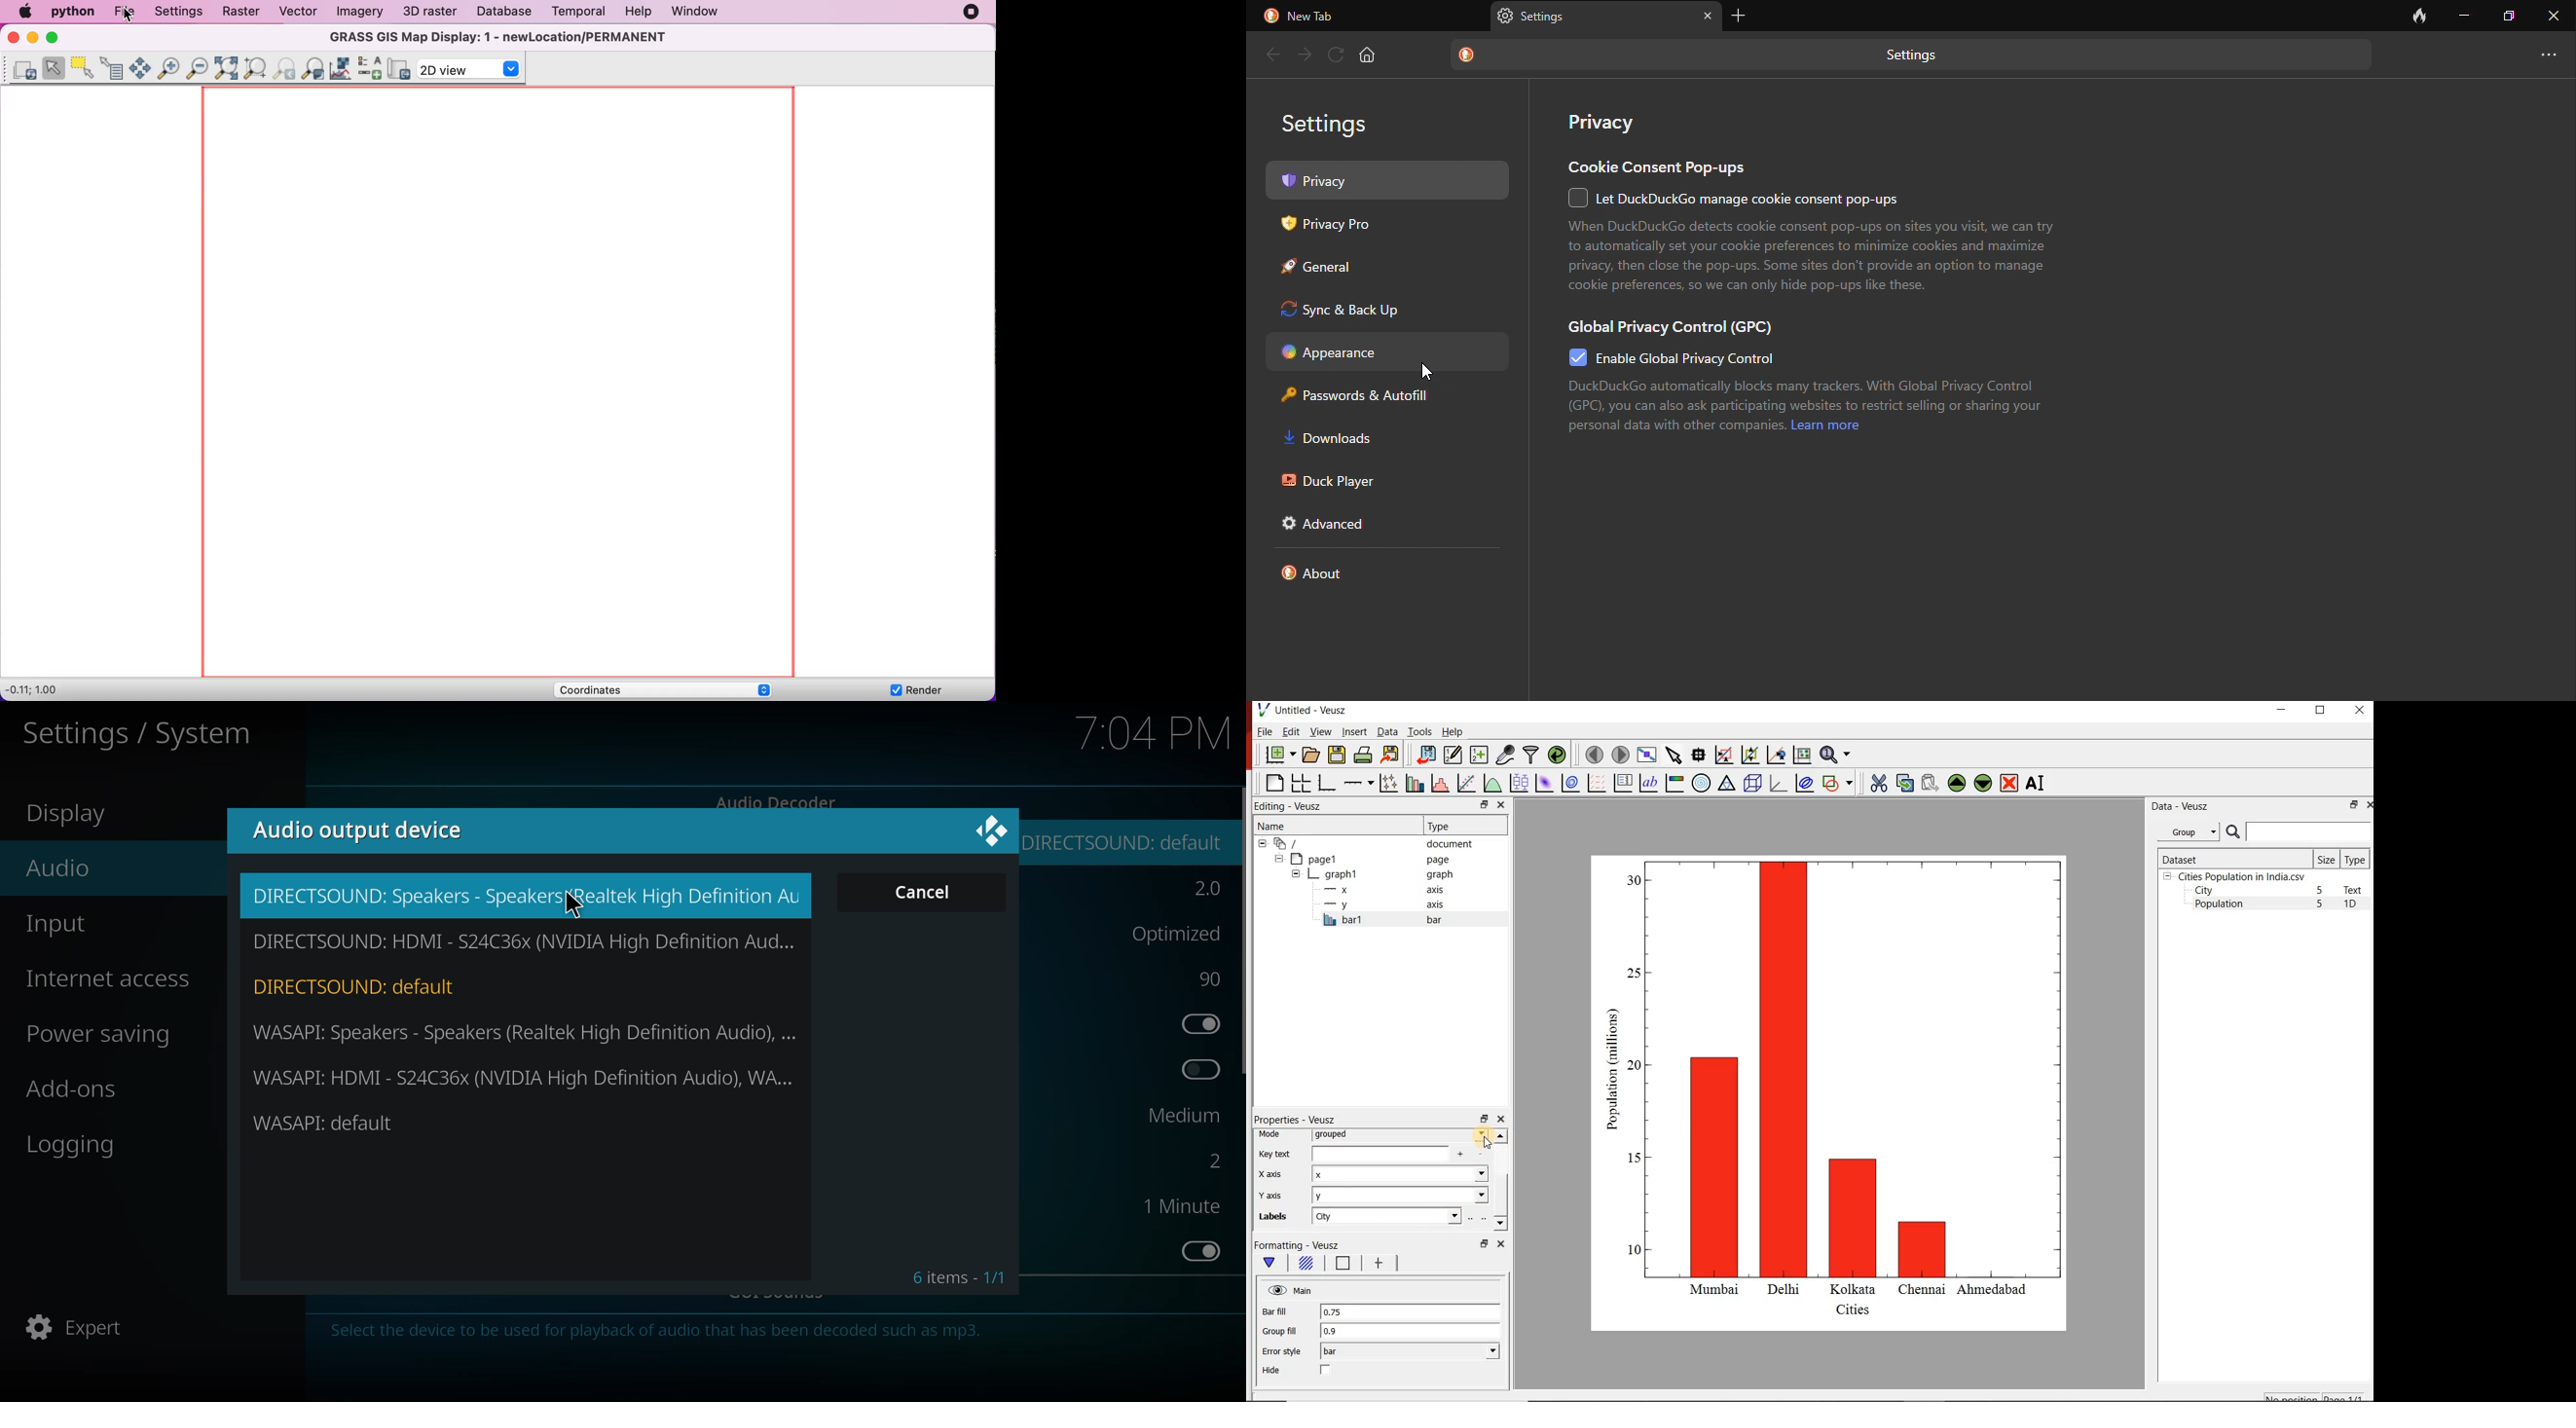 This screenshot has width=2576, height=1428. Describe the element at coordinates (1549, 15) in the screenshot. I see `tab name- settings` at that location.